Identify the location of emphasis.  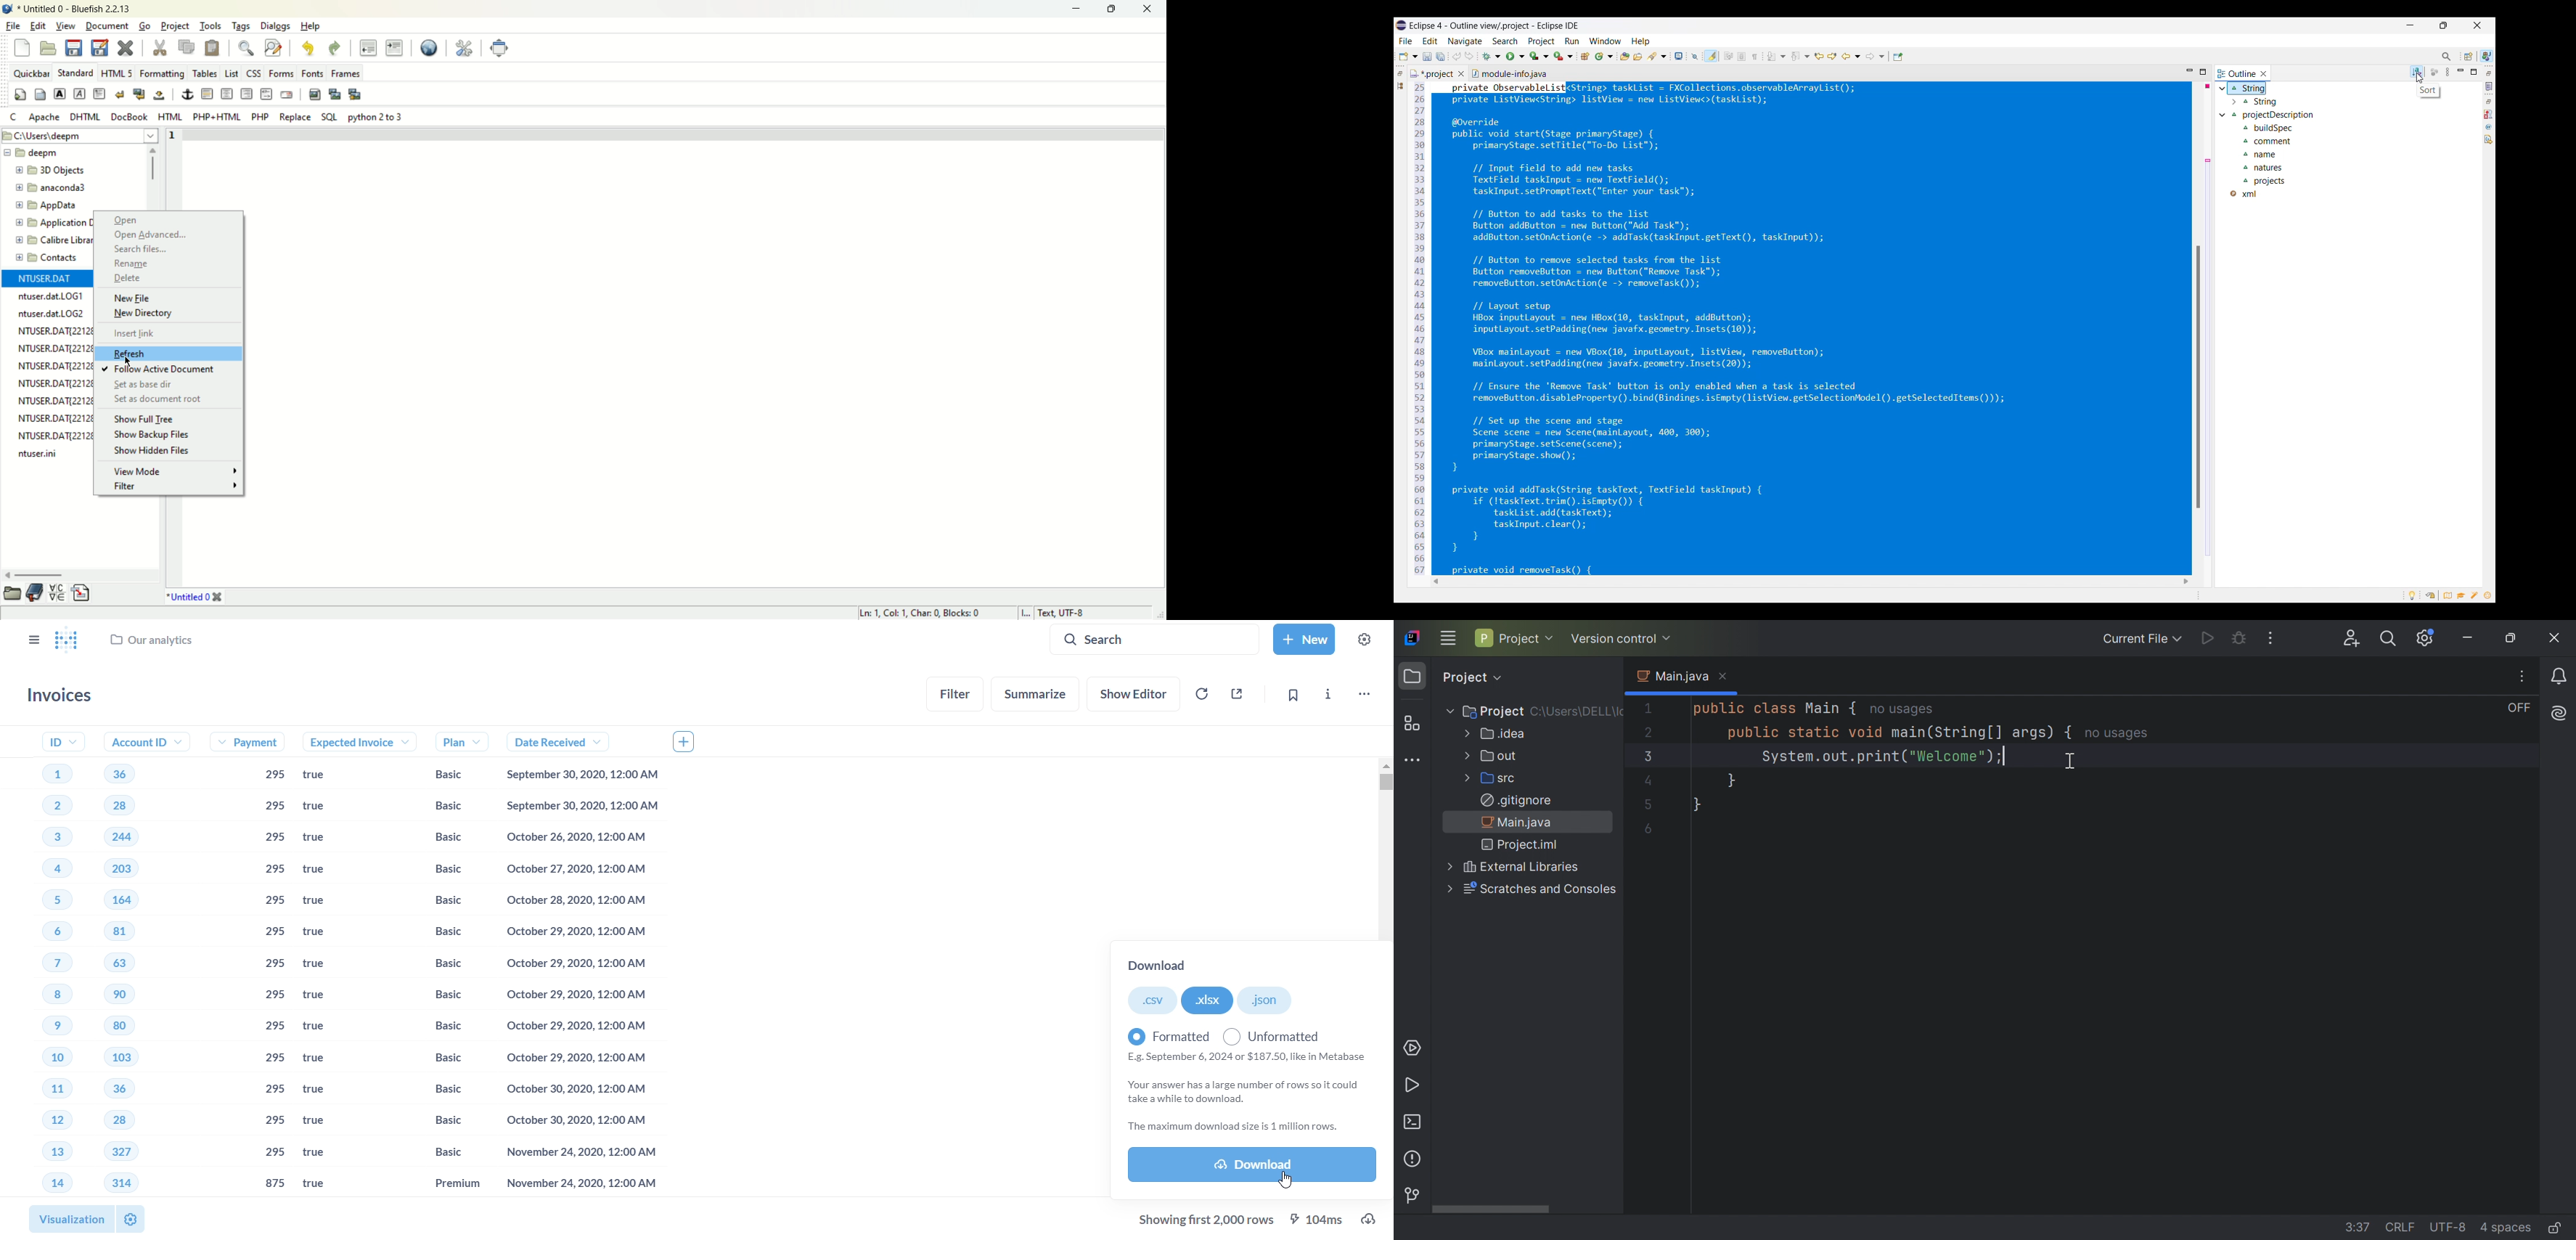
(79, 93).